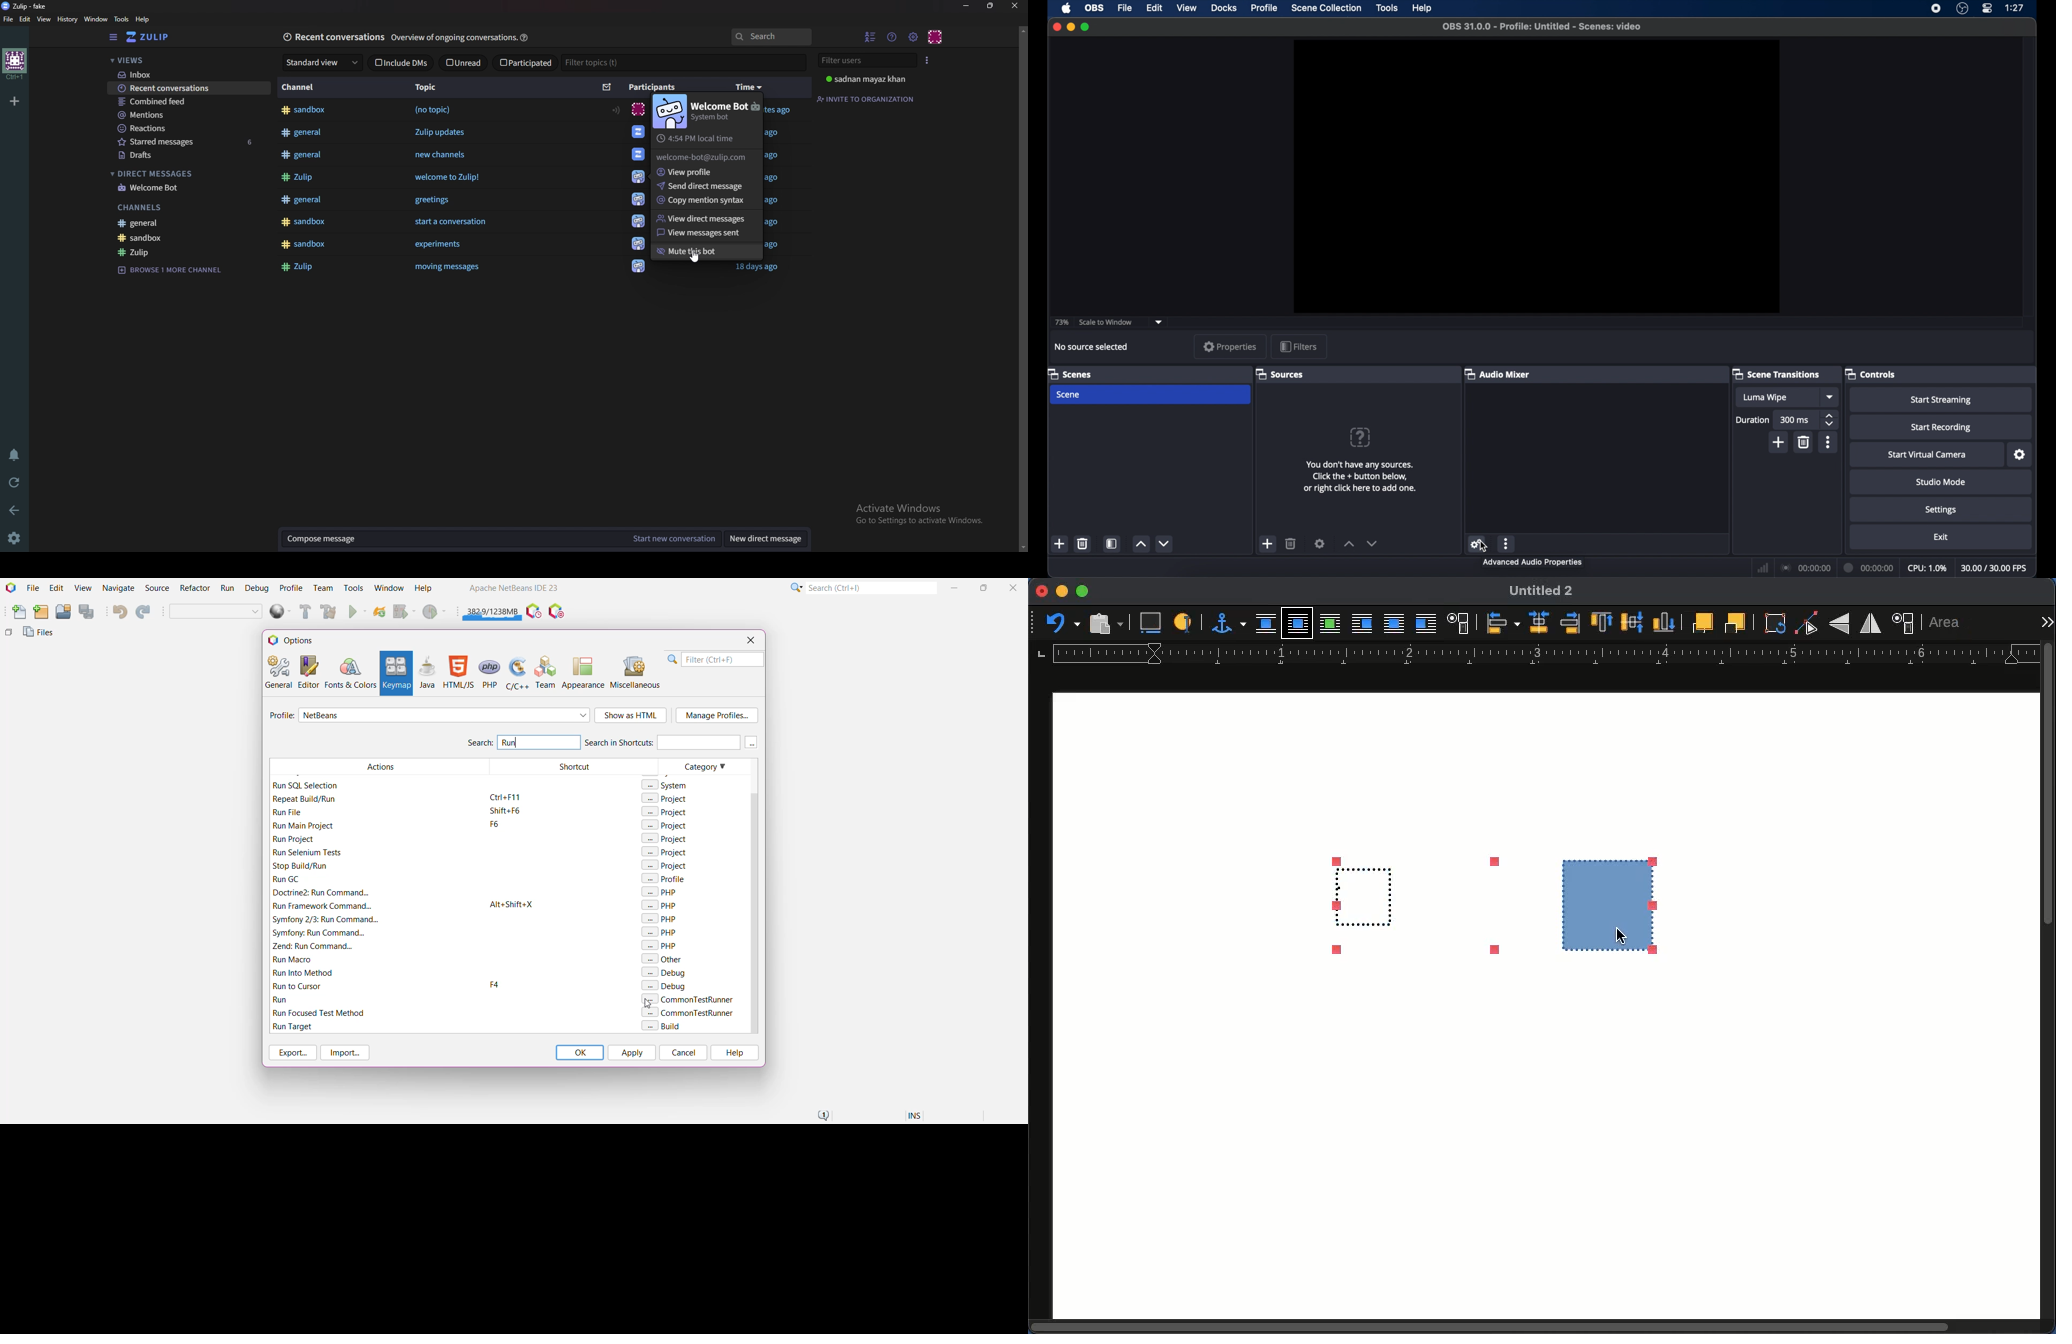 Image resolution: width=2072 pixels, height=1344 pixels. I want to click on right, so click(1570, 623).